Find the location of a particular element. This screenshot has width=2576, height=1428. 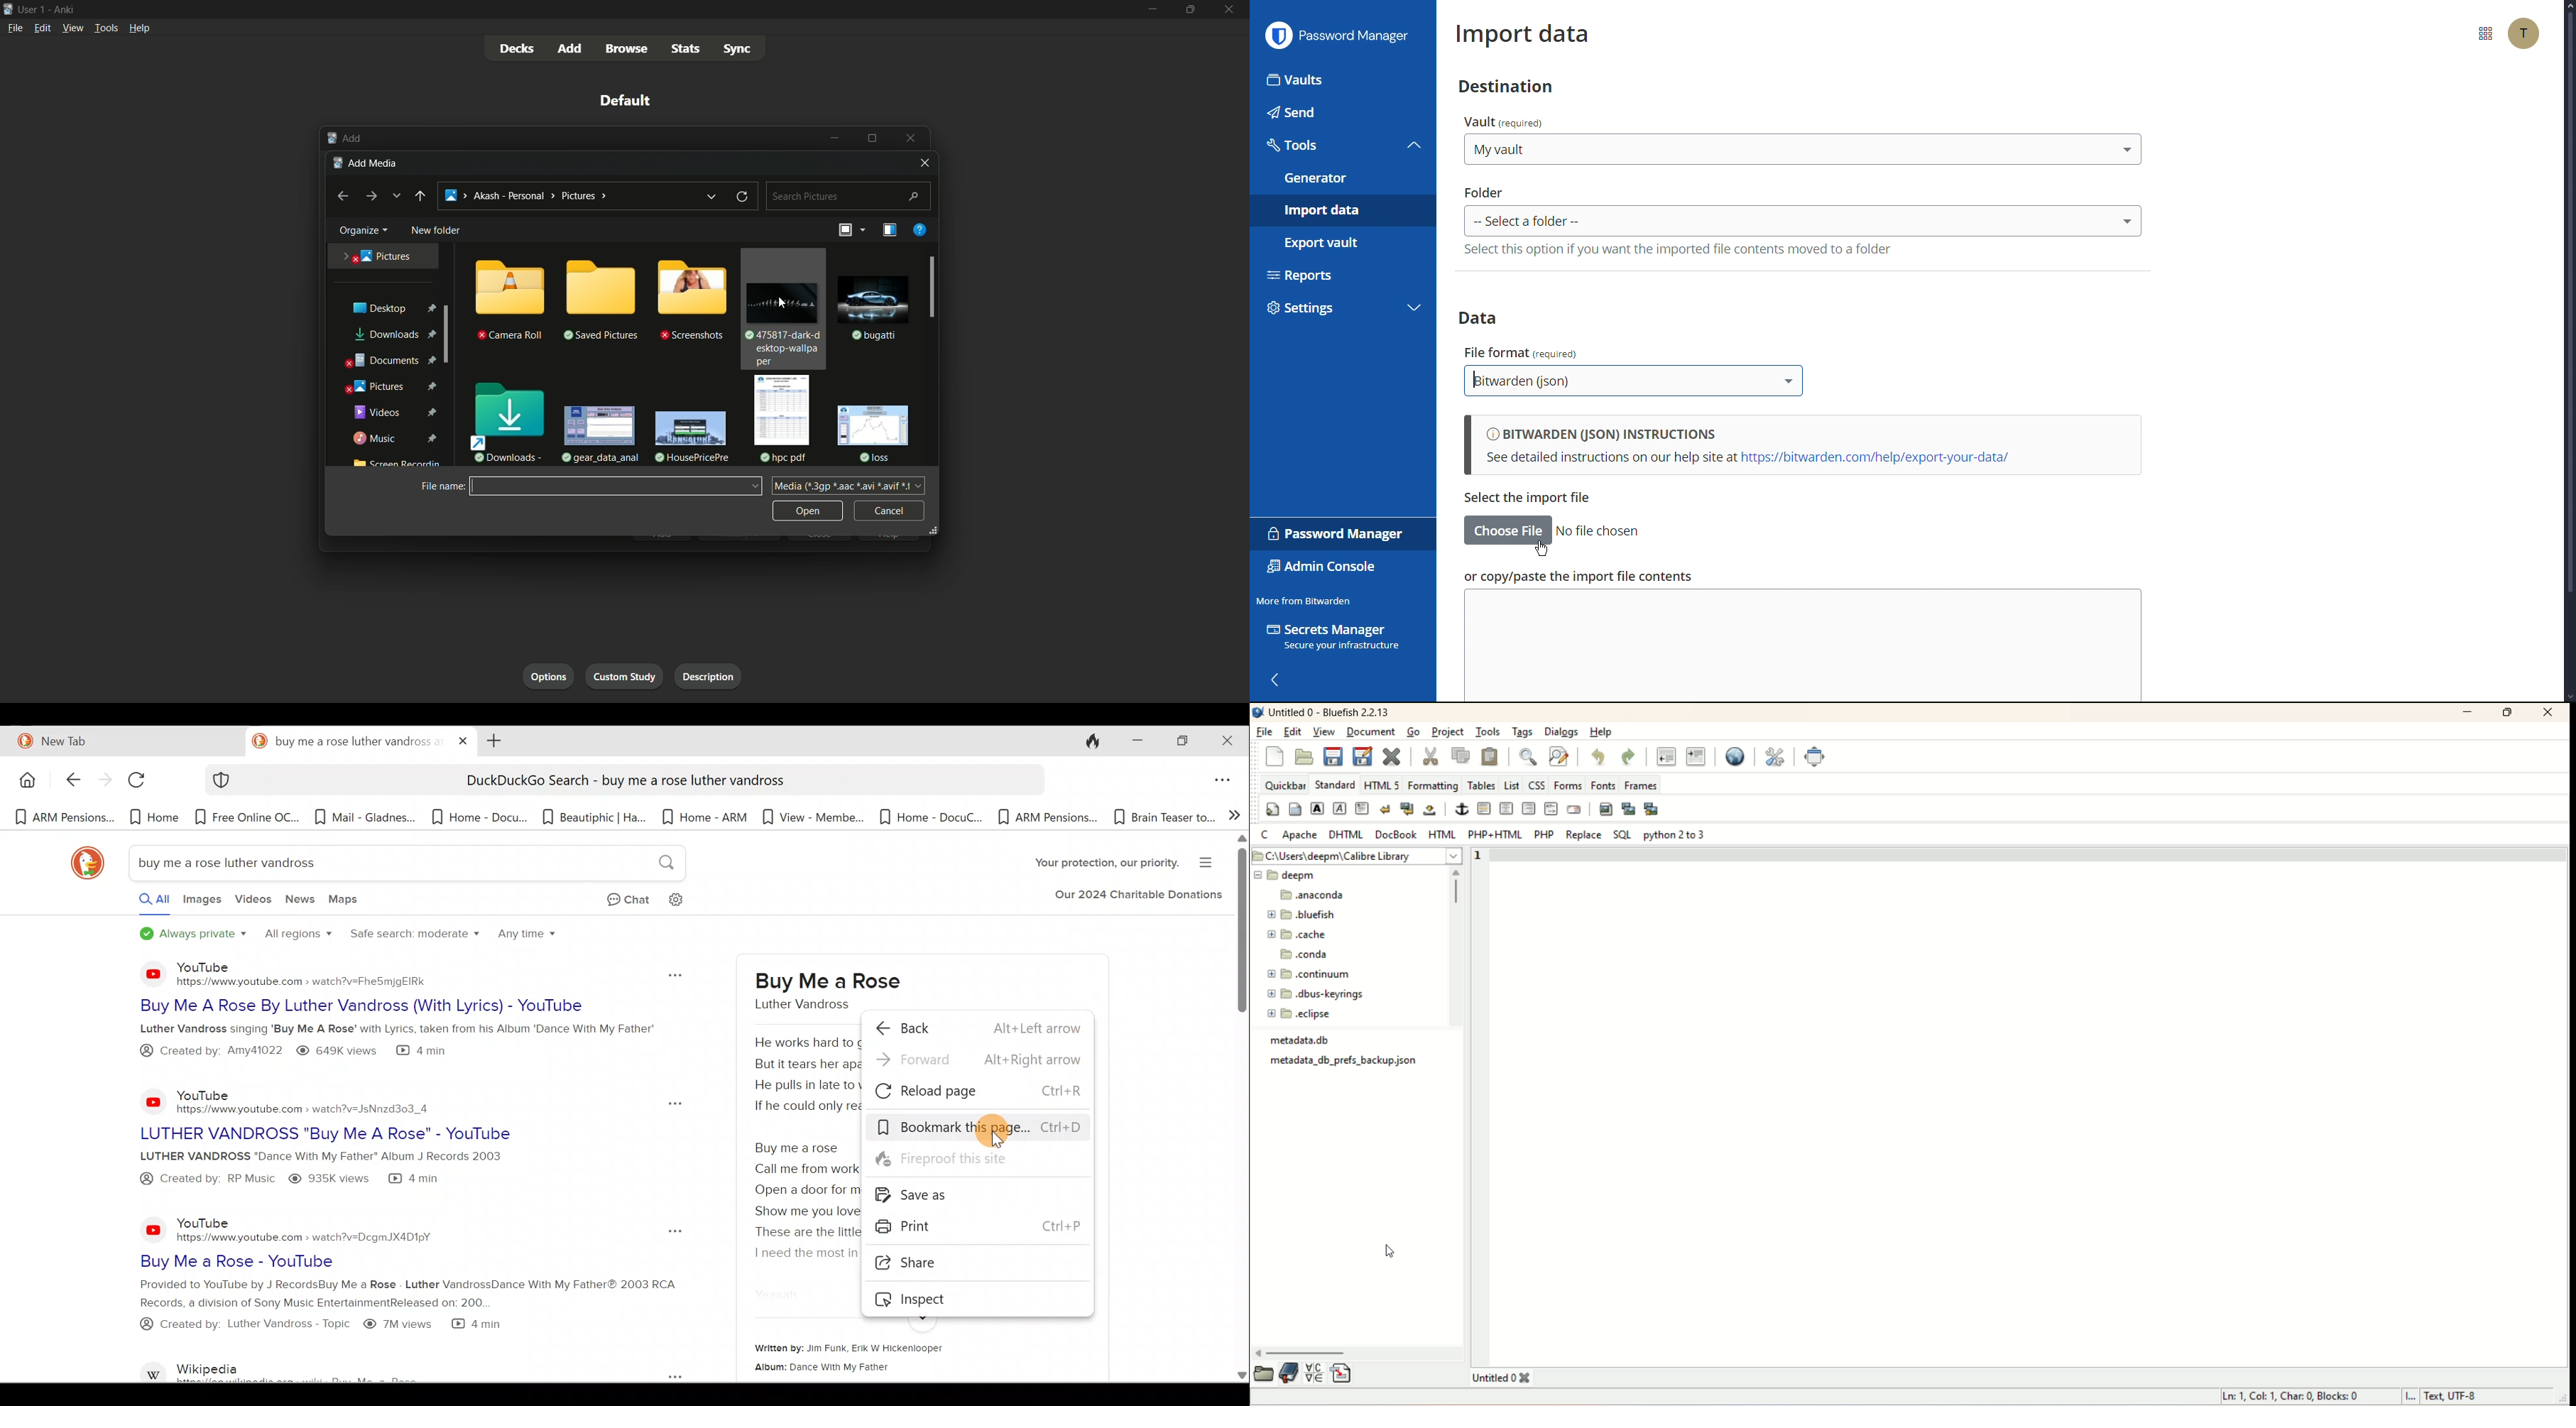

Settings is located at coordinates (1326, 311).